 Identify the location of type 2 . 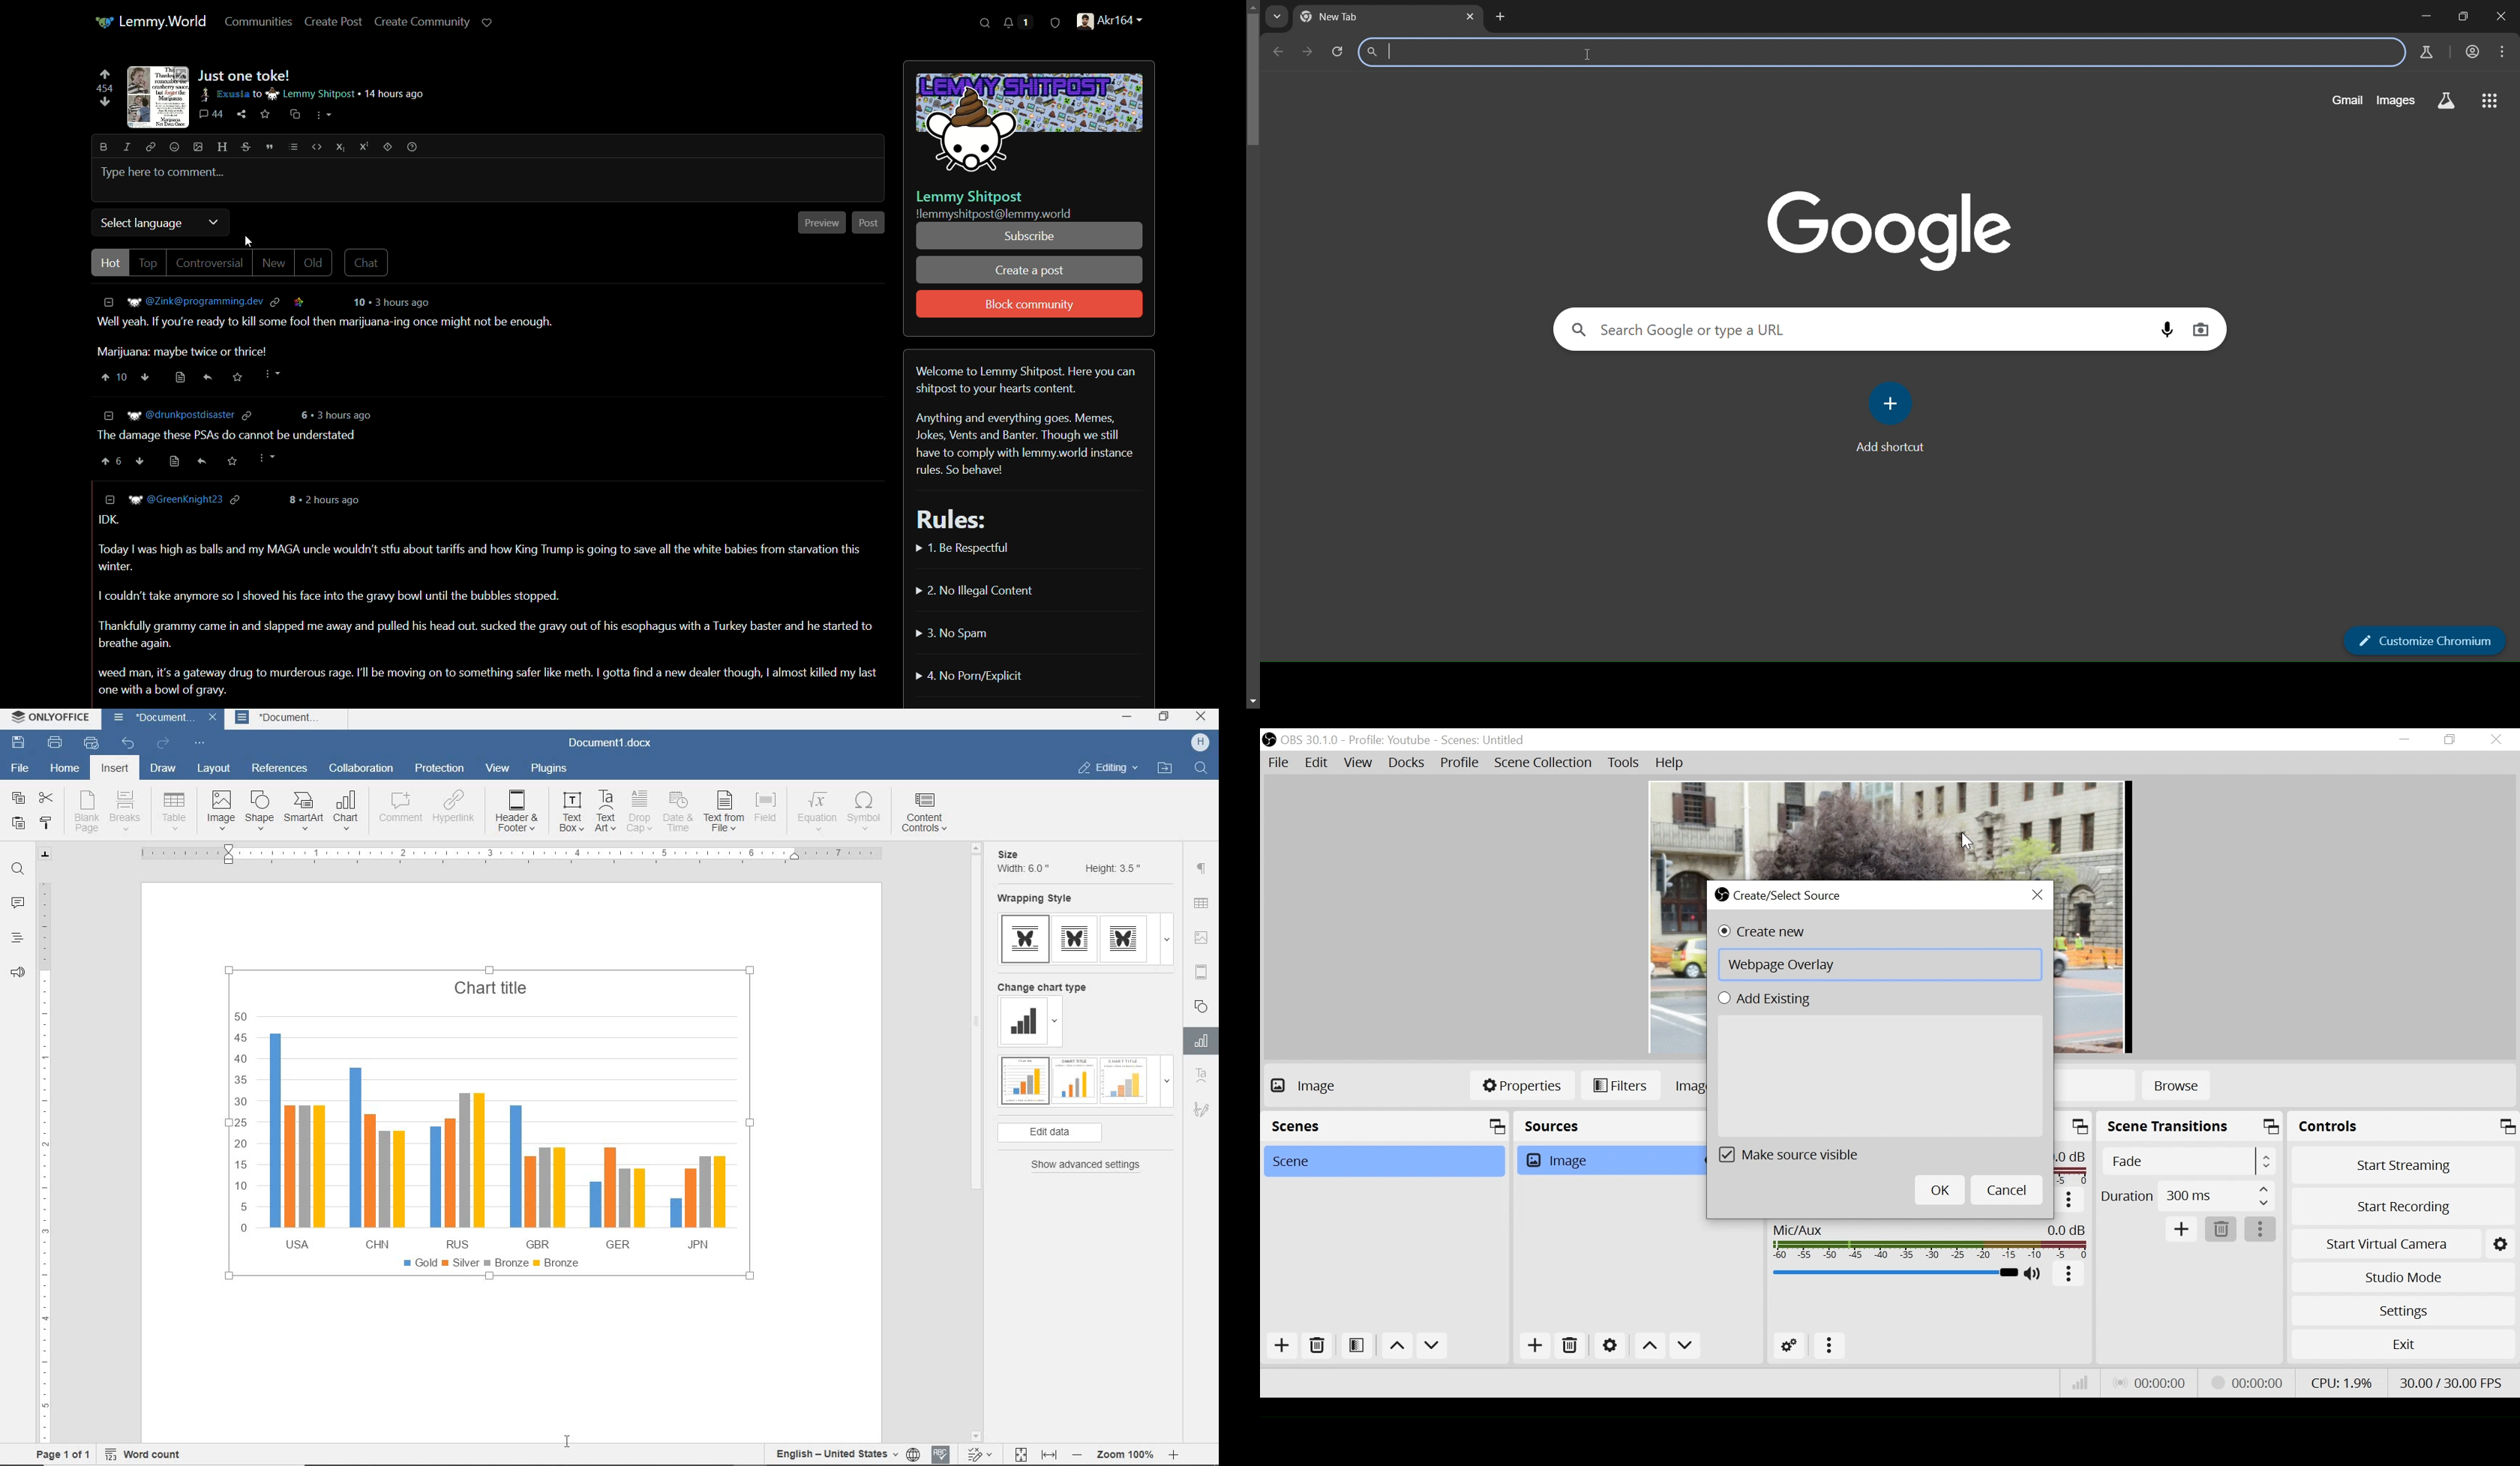
(1072, 1079).